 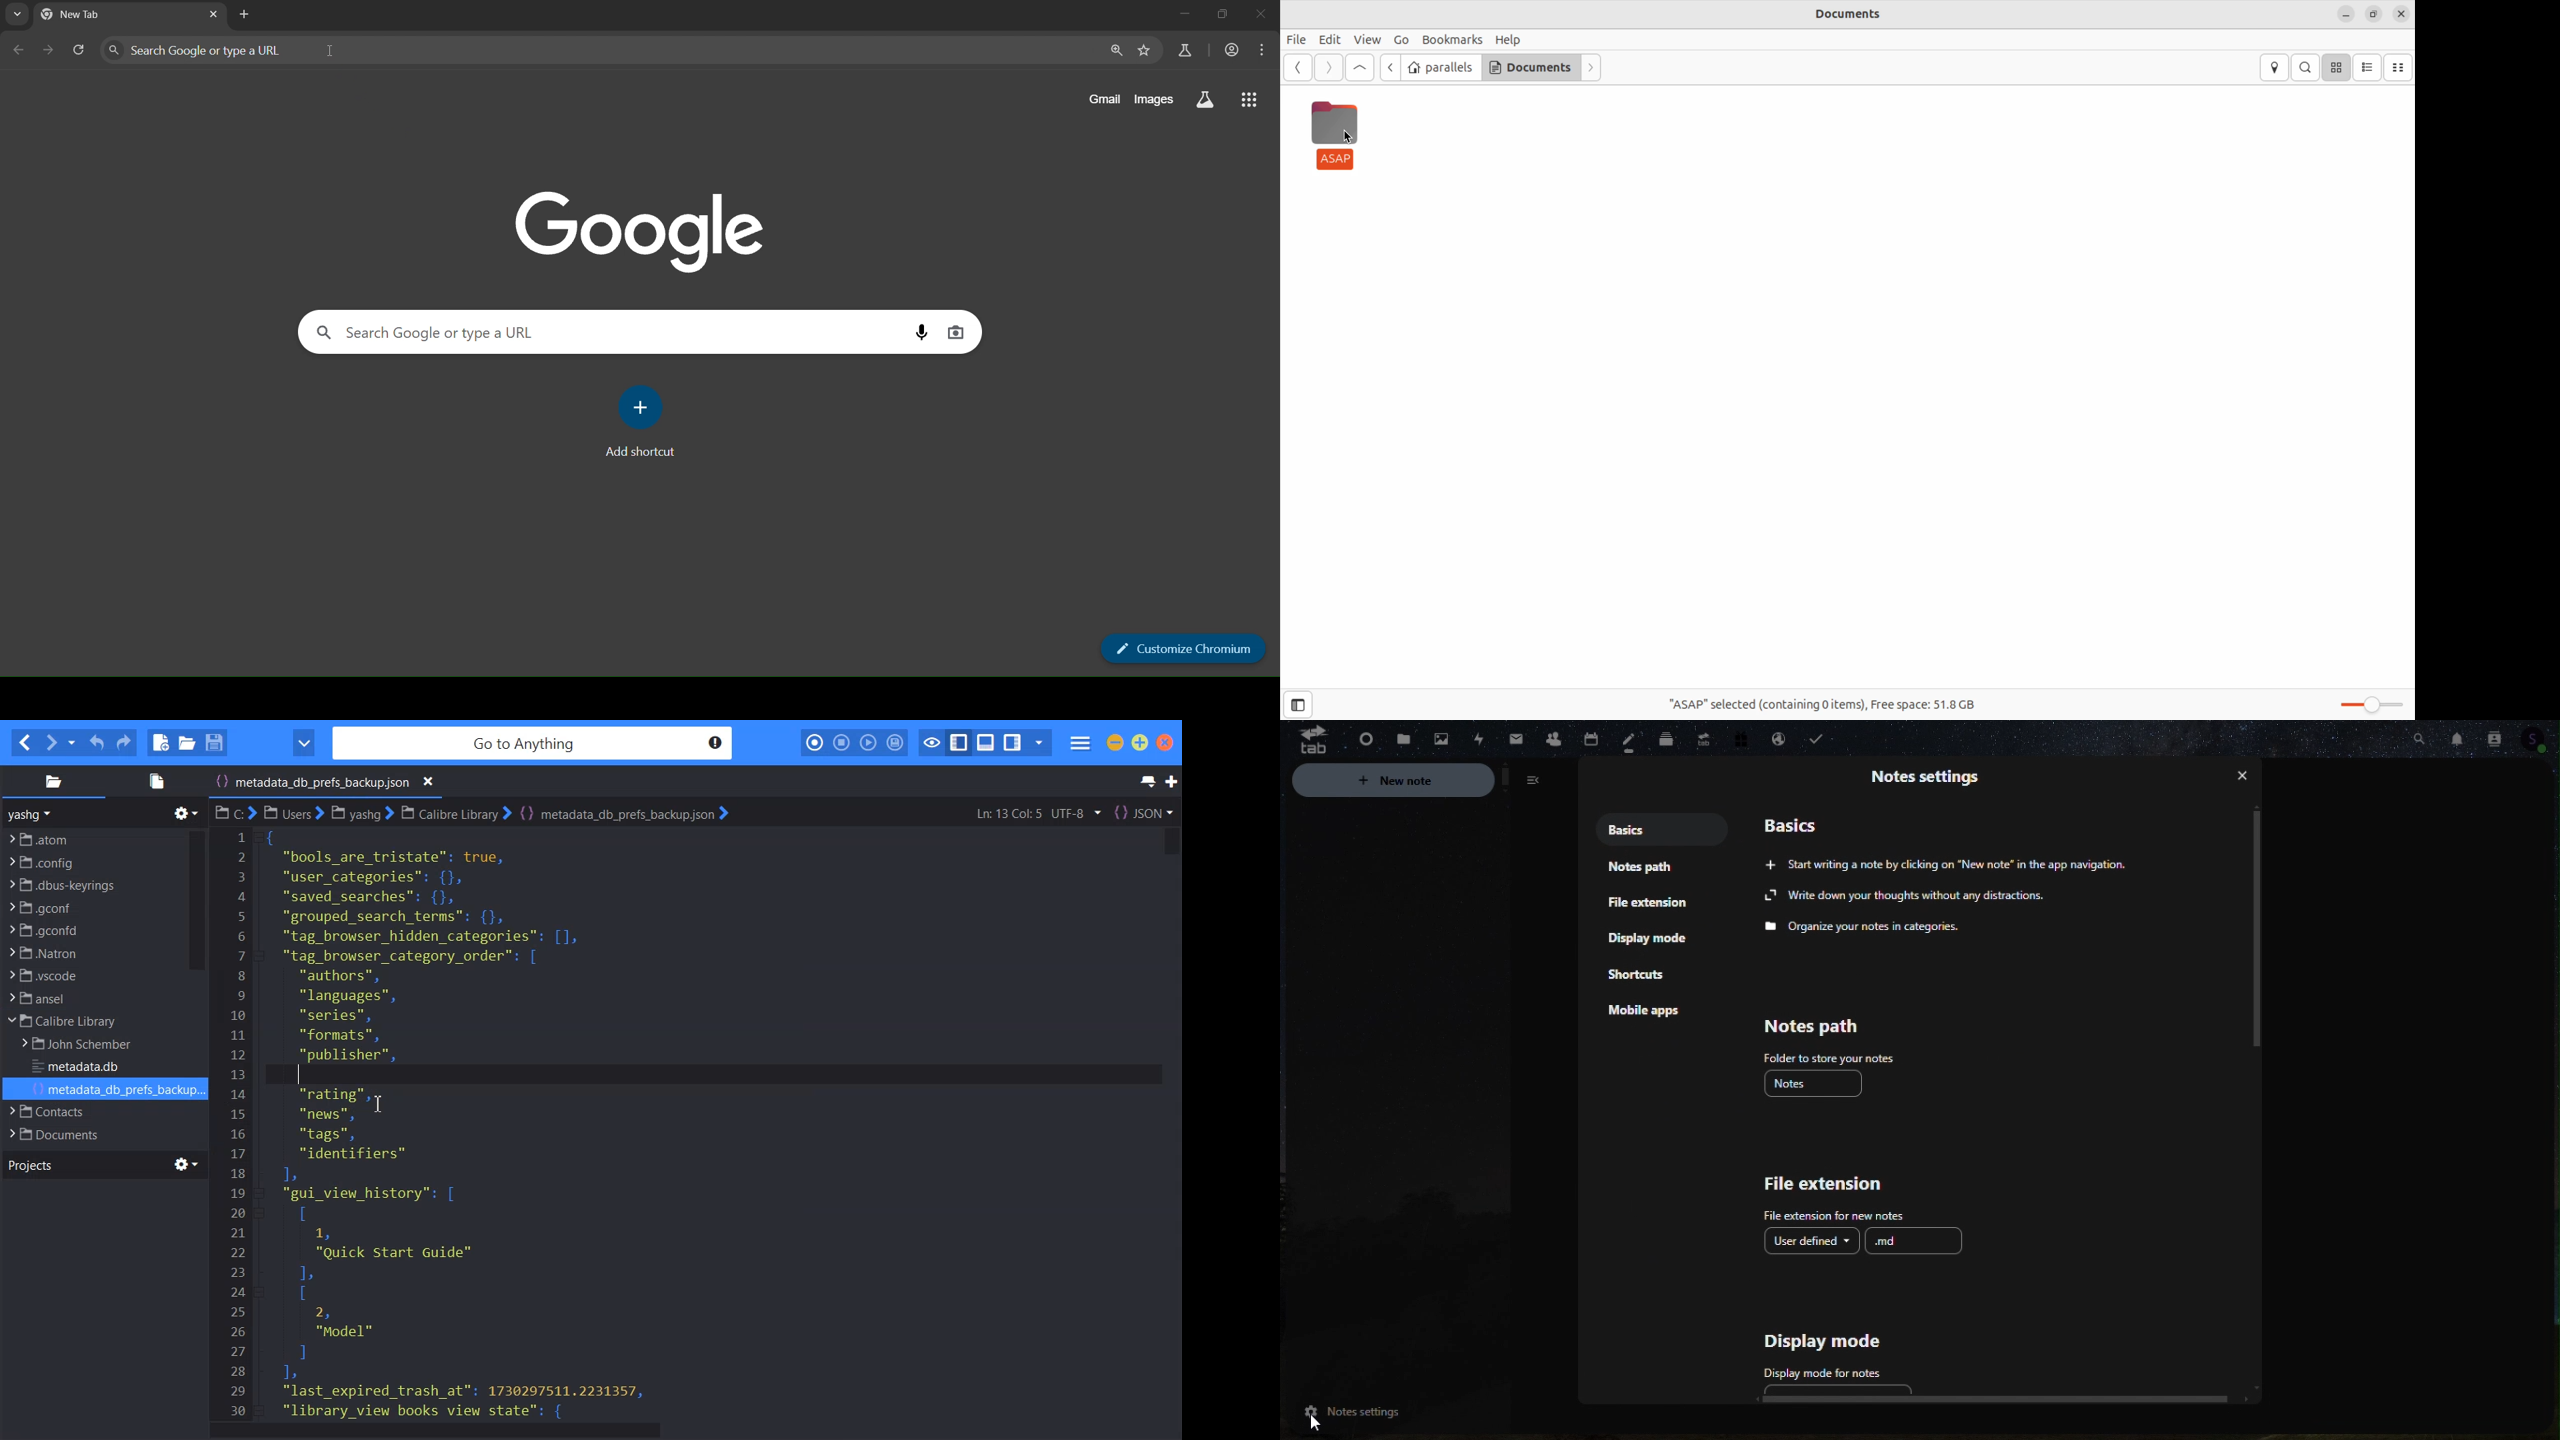 What do you see at coordinates (1641, 971) in the screenshot?
I see `Shortcuts` at bounding box center [1641, 971].